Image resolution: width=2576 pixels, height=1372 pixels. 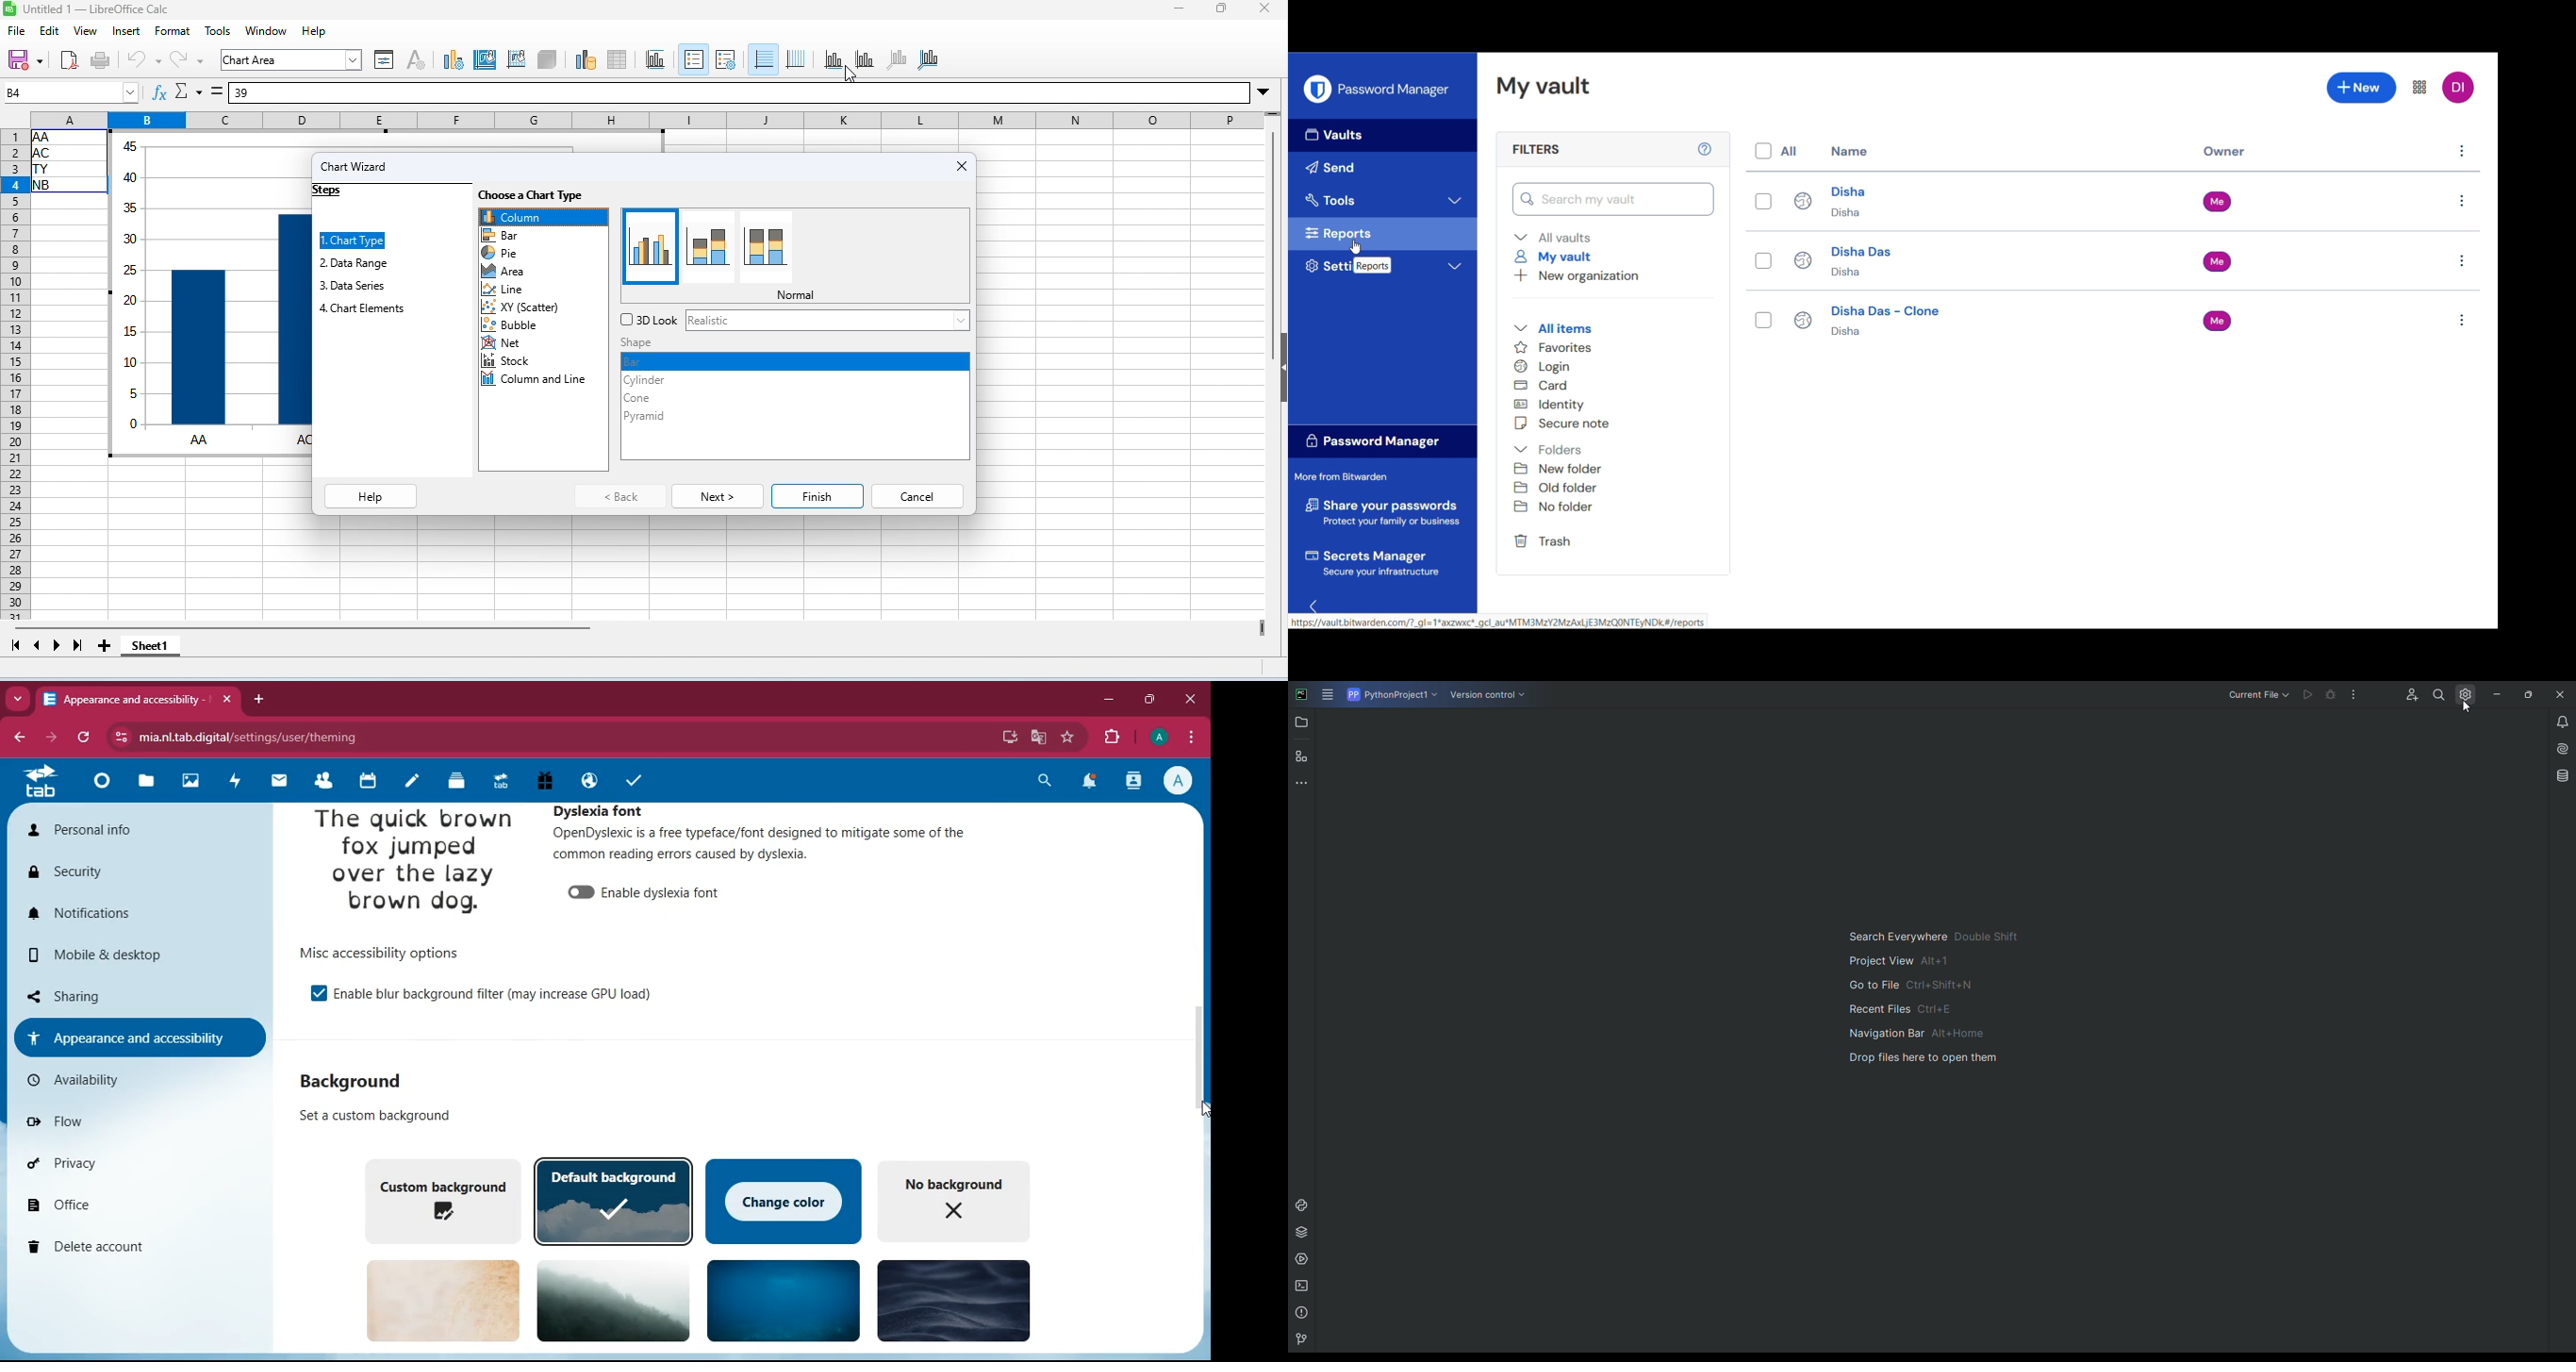 What do you see at coordinates (1263, 8) in the screenshot?
I see `close` at bounding box center [1263, 8].